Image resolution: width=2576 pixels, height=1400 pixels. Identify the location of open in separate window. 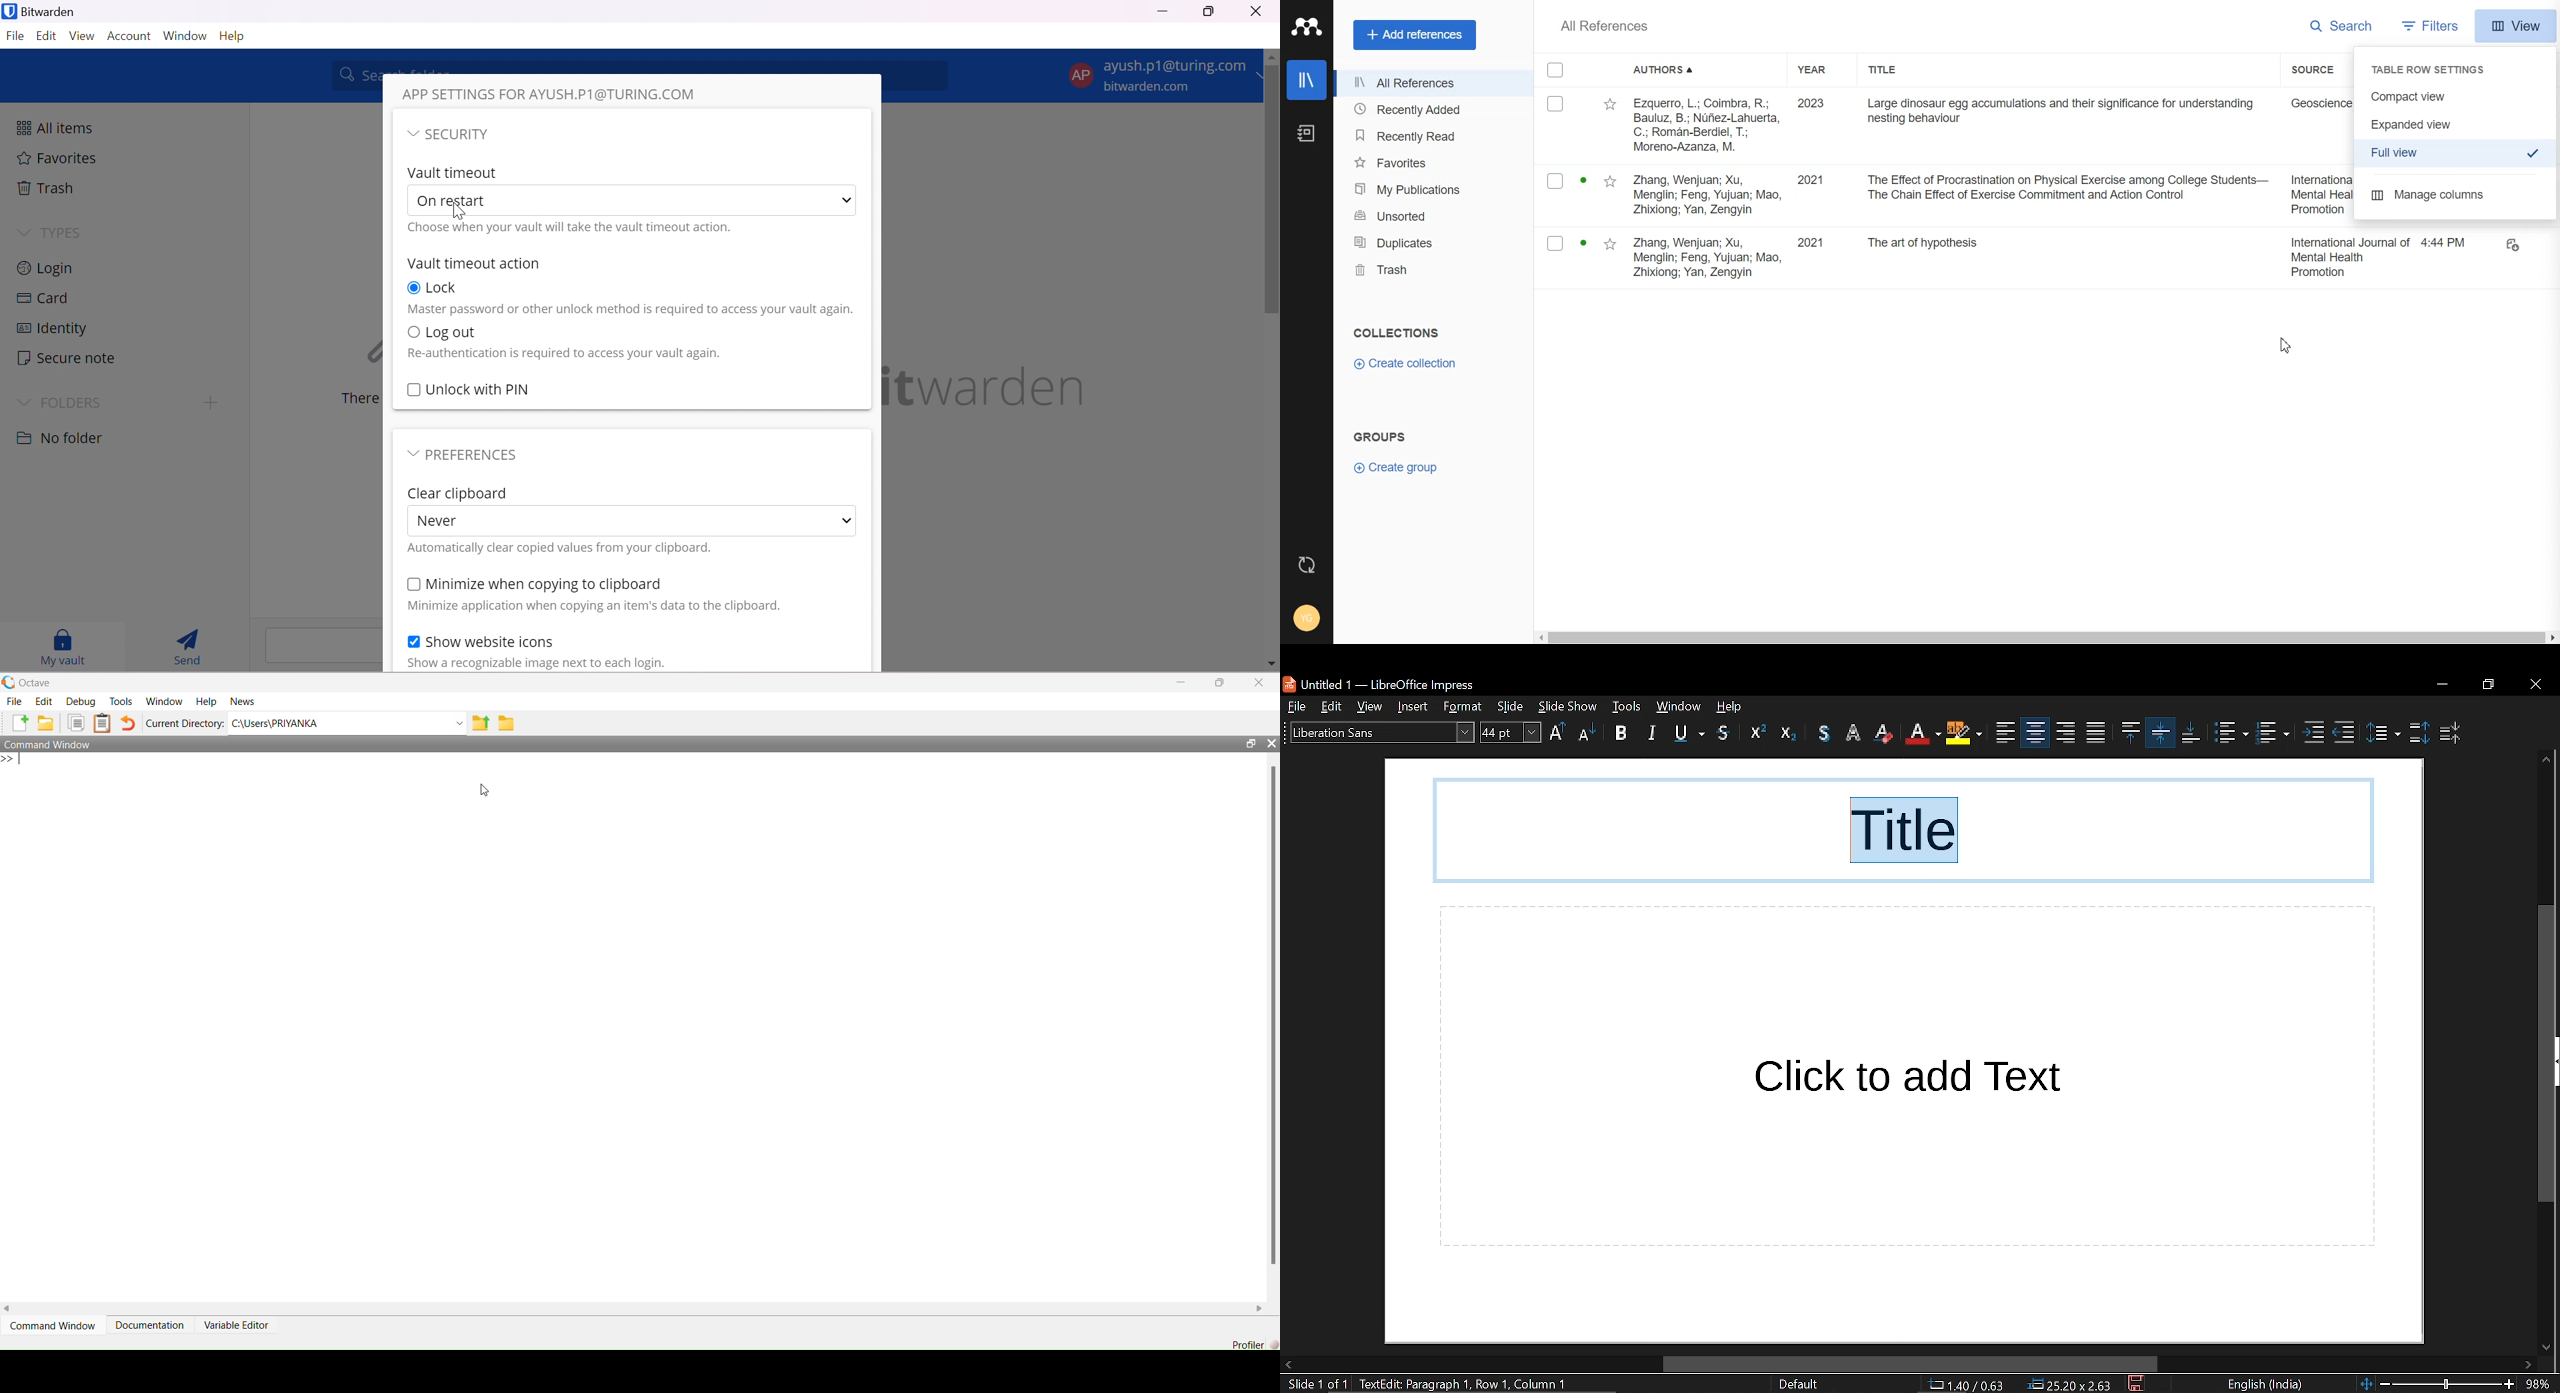
(1251, 743).